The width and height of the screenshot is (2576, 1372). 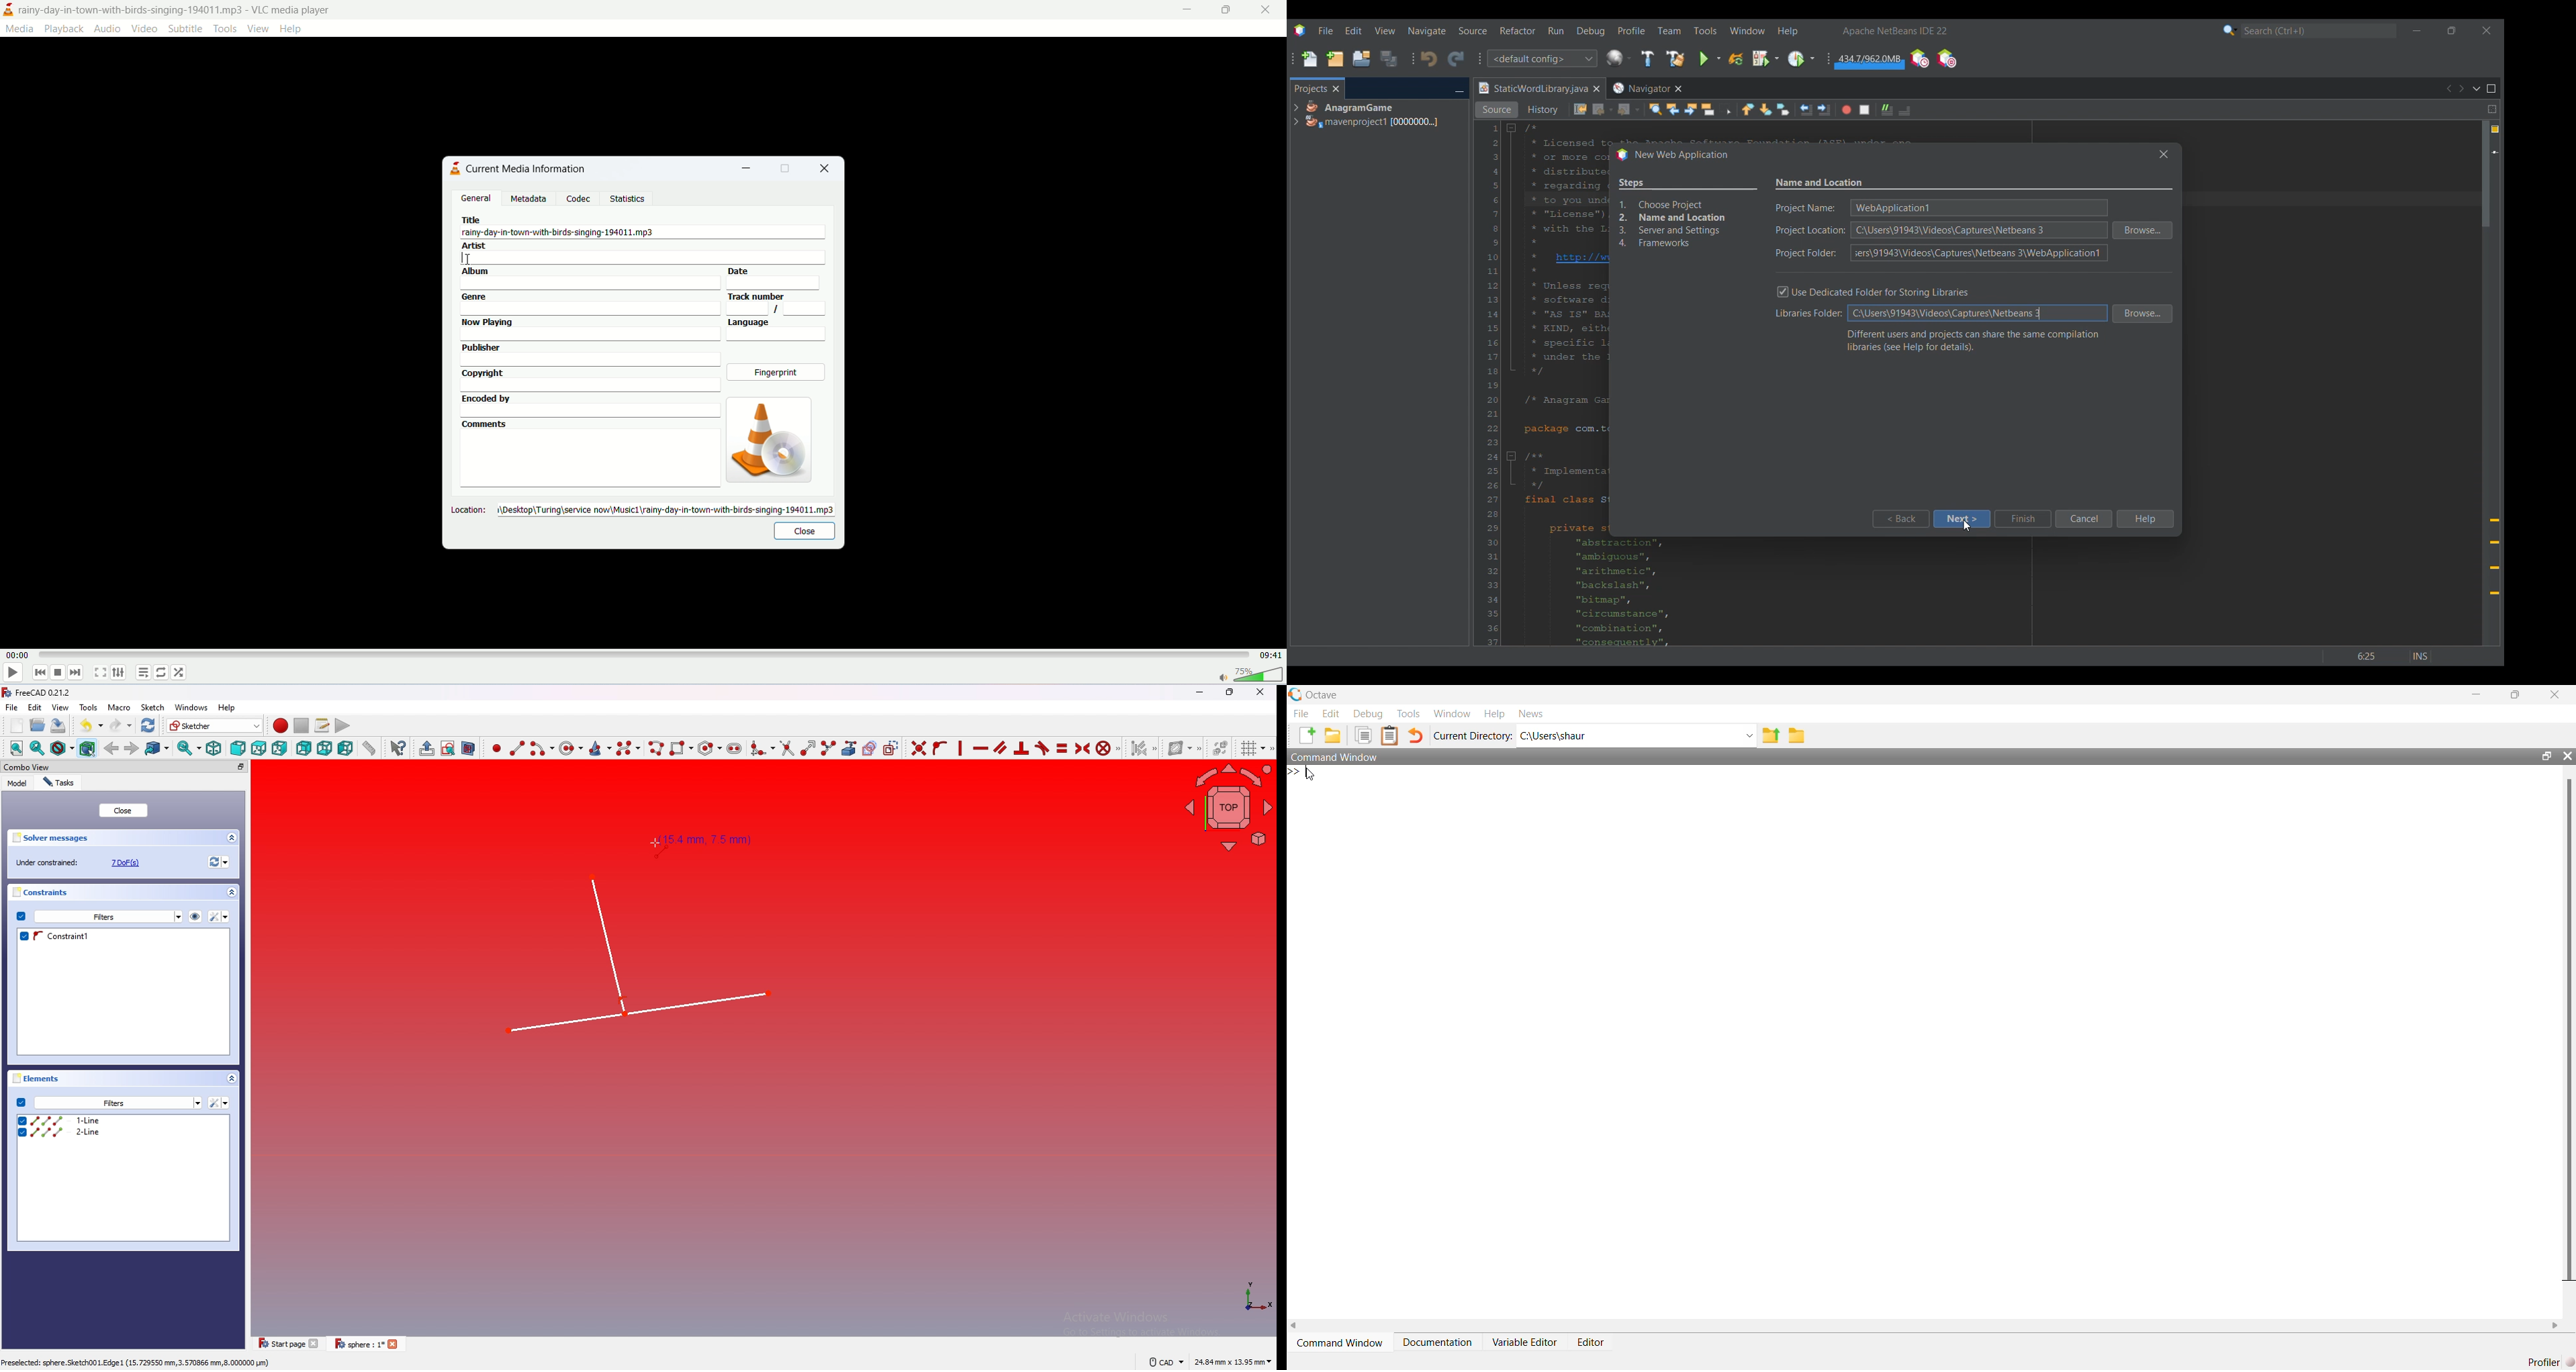 I want to click on Split edge, so click(x=827, y=748).